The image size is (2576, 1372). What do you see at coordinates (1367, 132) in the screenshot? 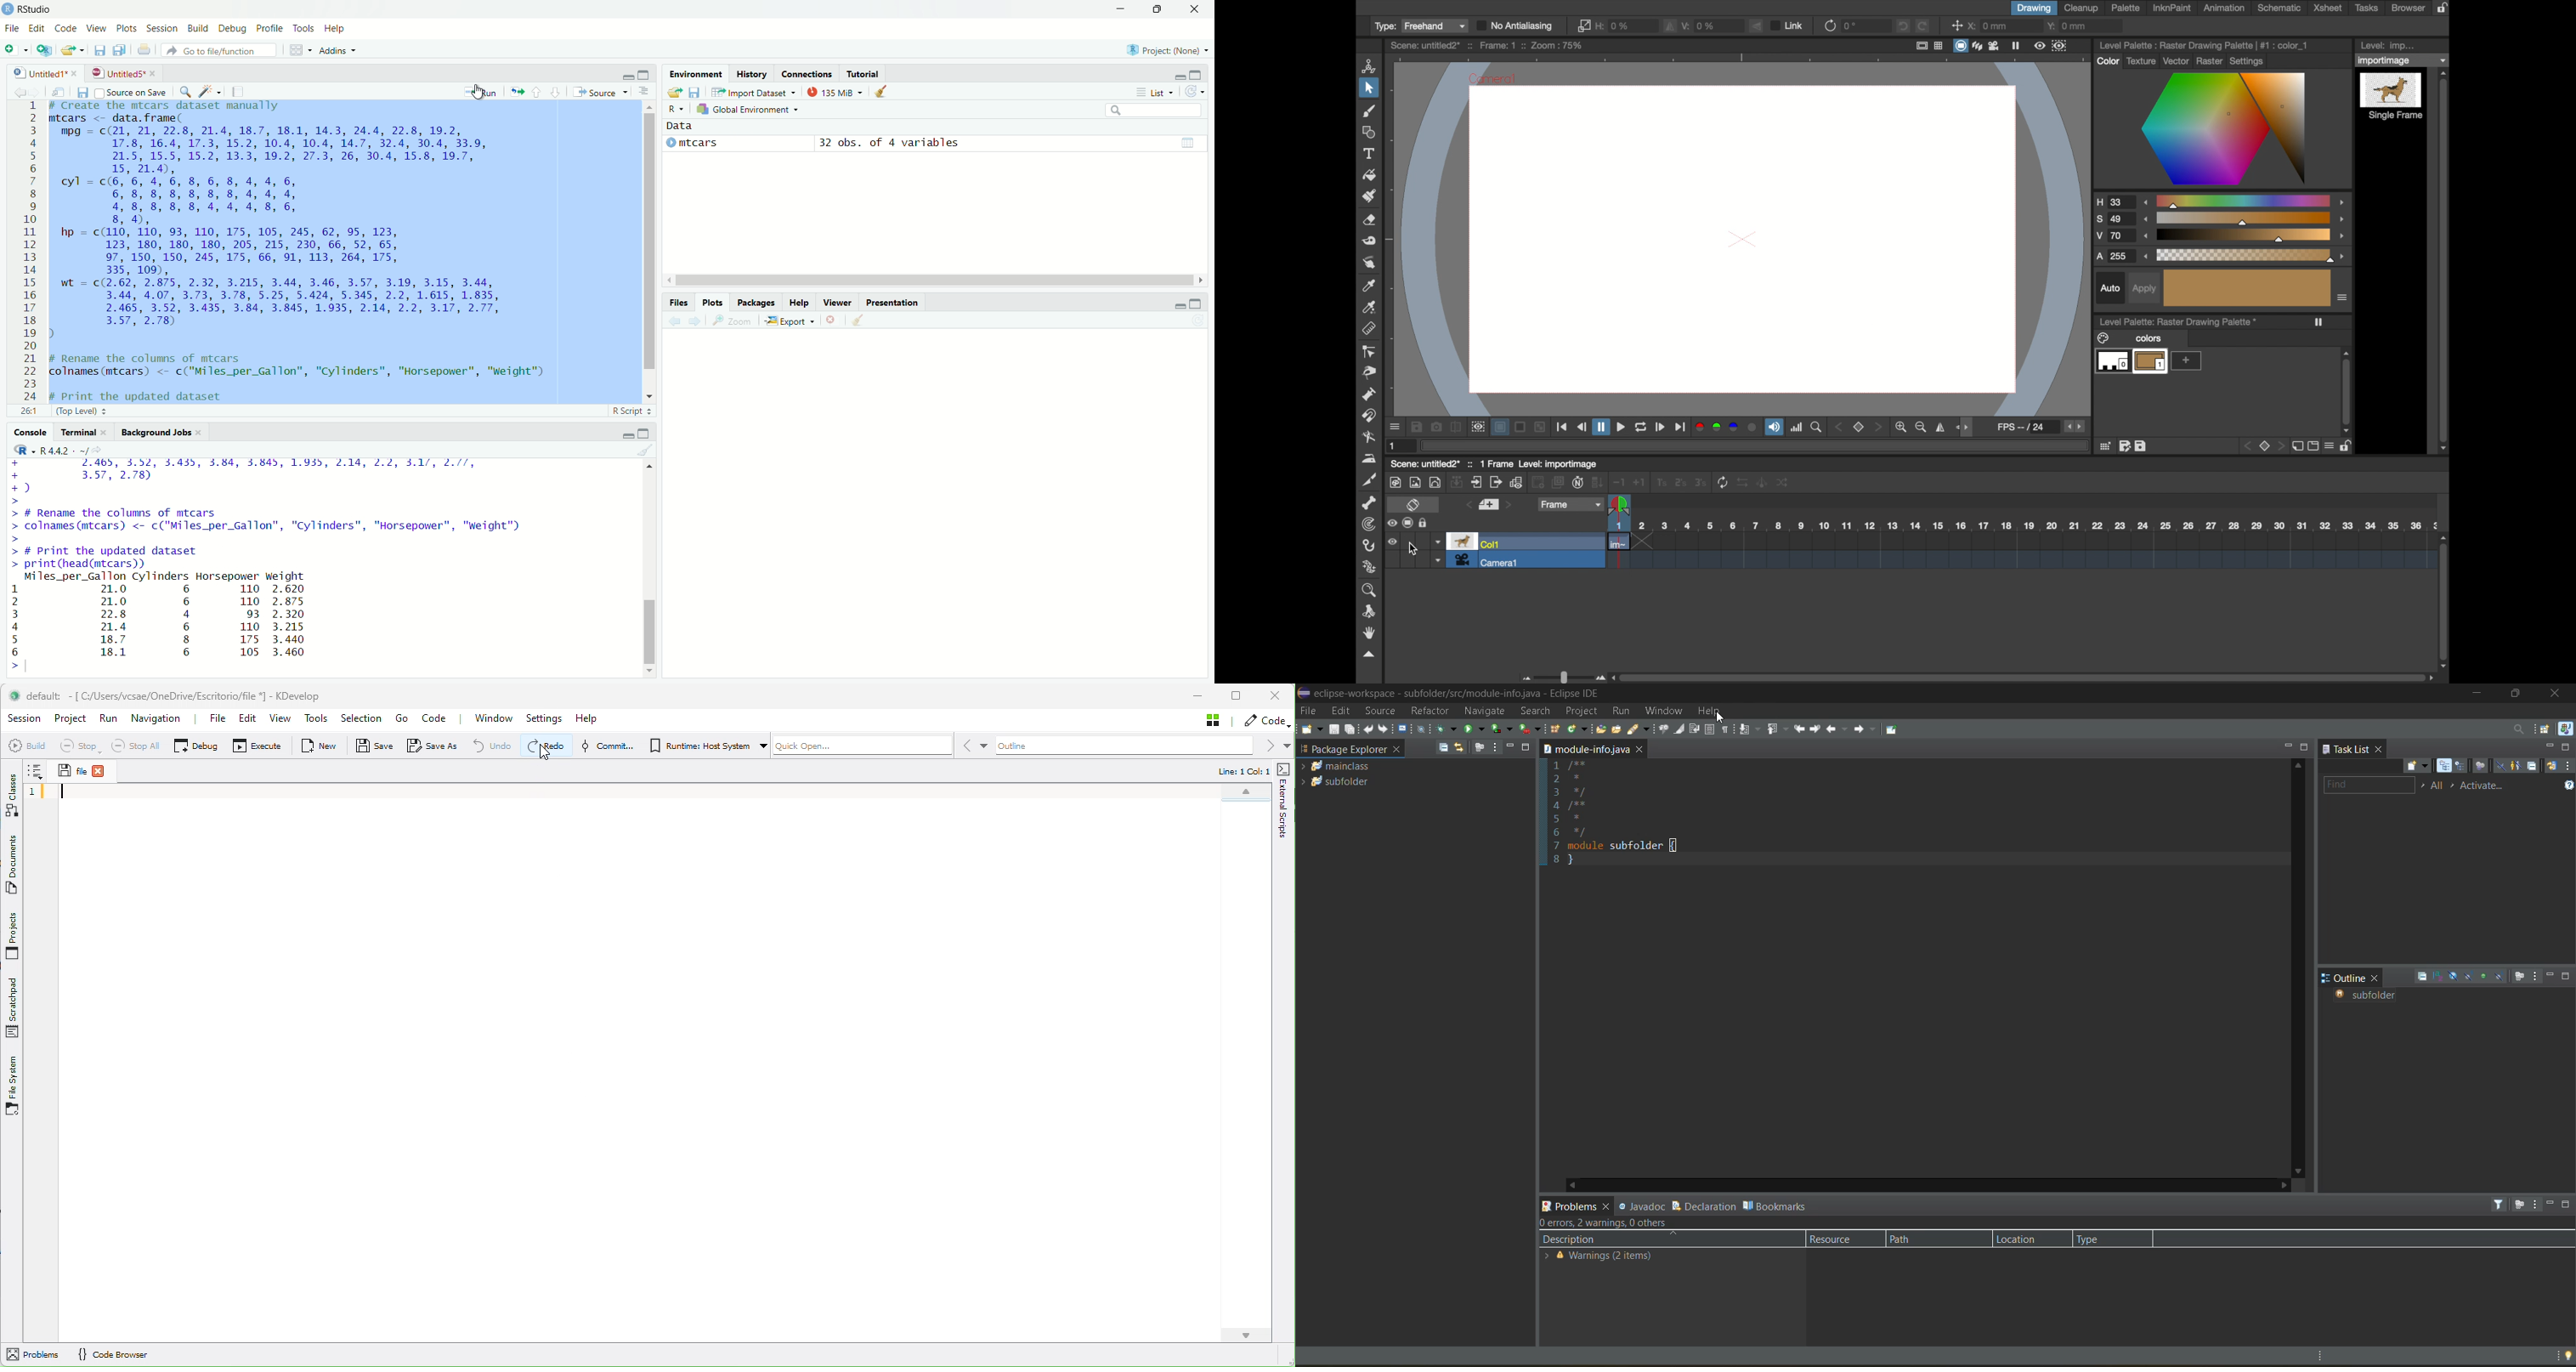
I see `shape tool` at bounding box center [1367, 132].